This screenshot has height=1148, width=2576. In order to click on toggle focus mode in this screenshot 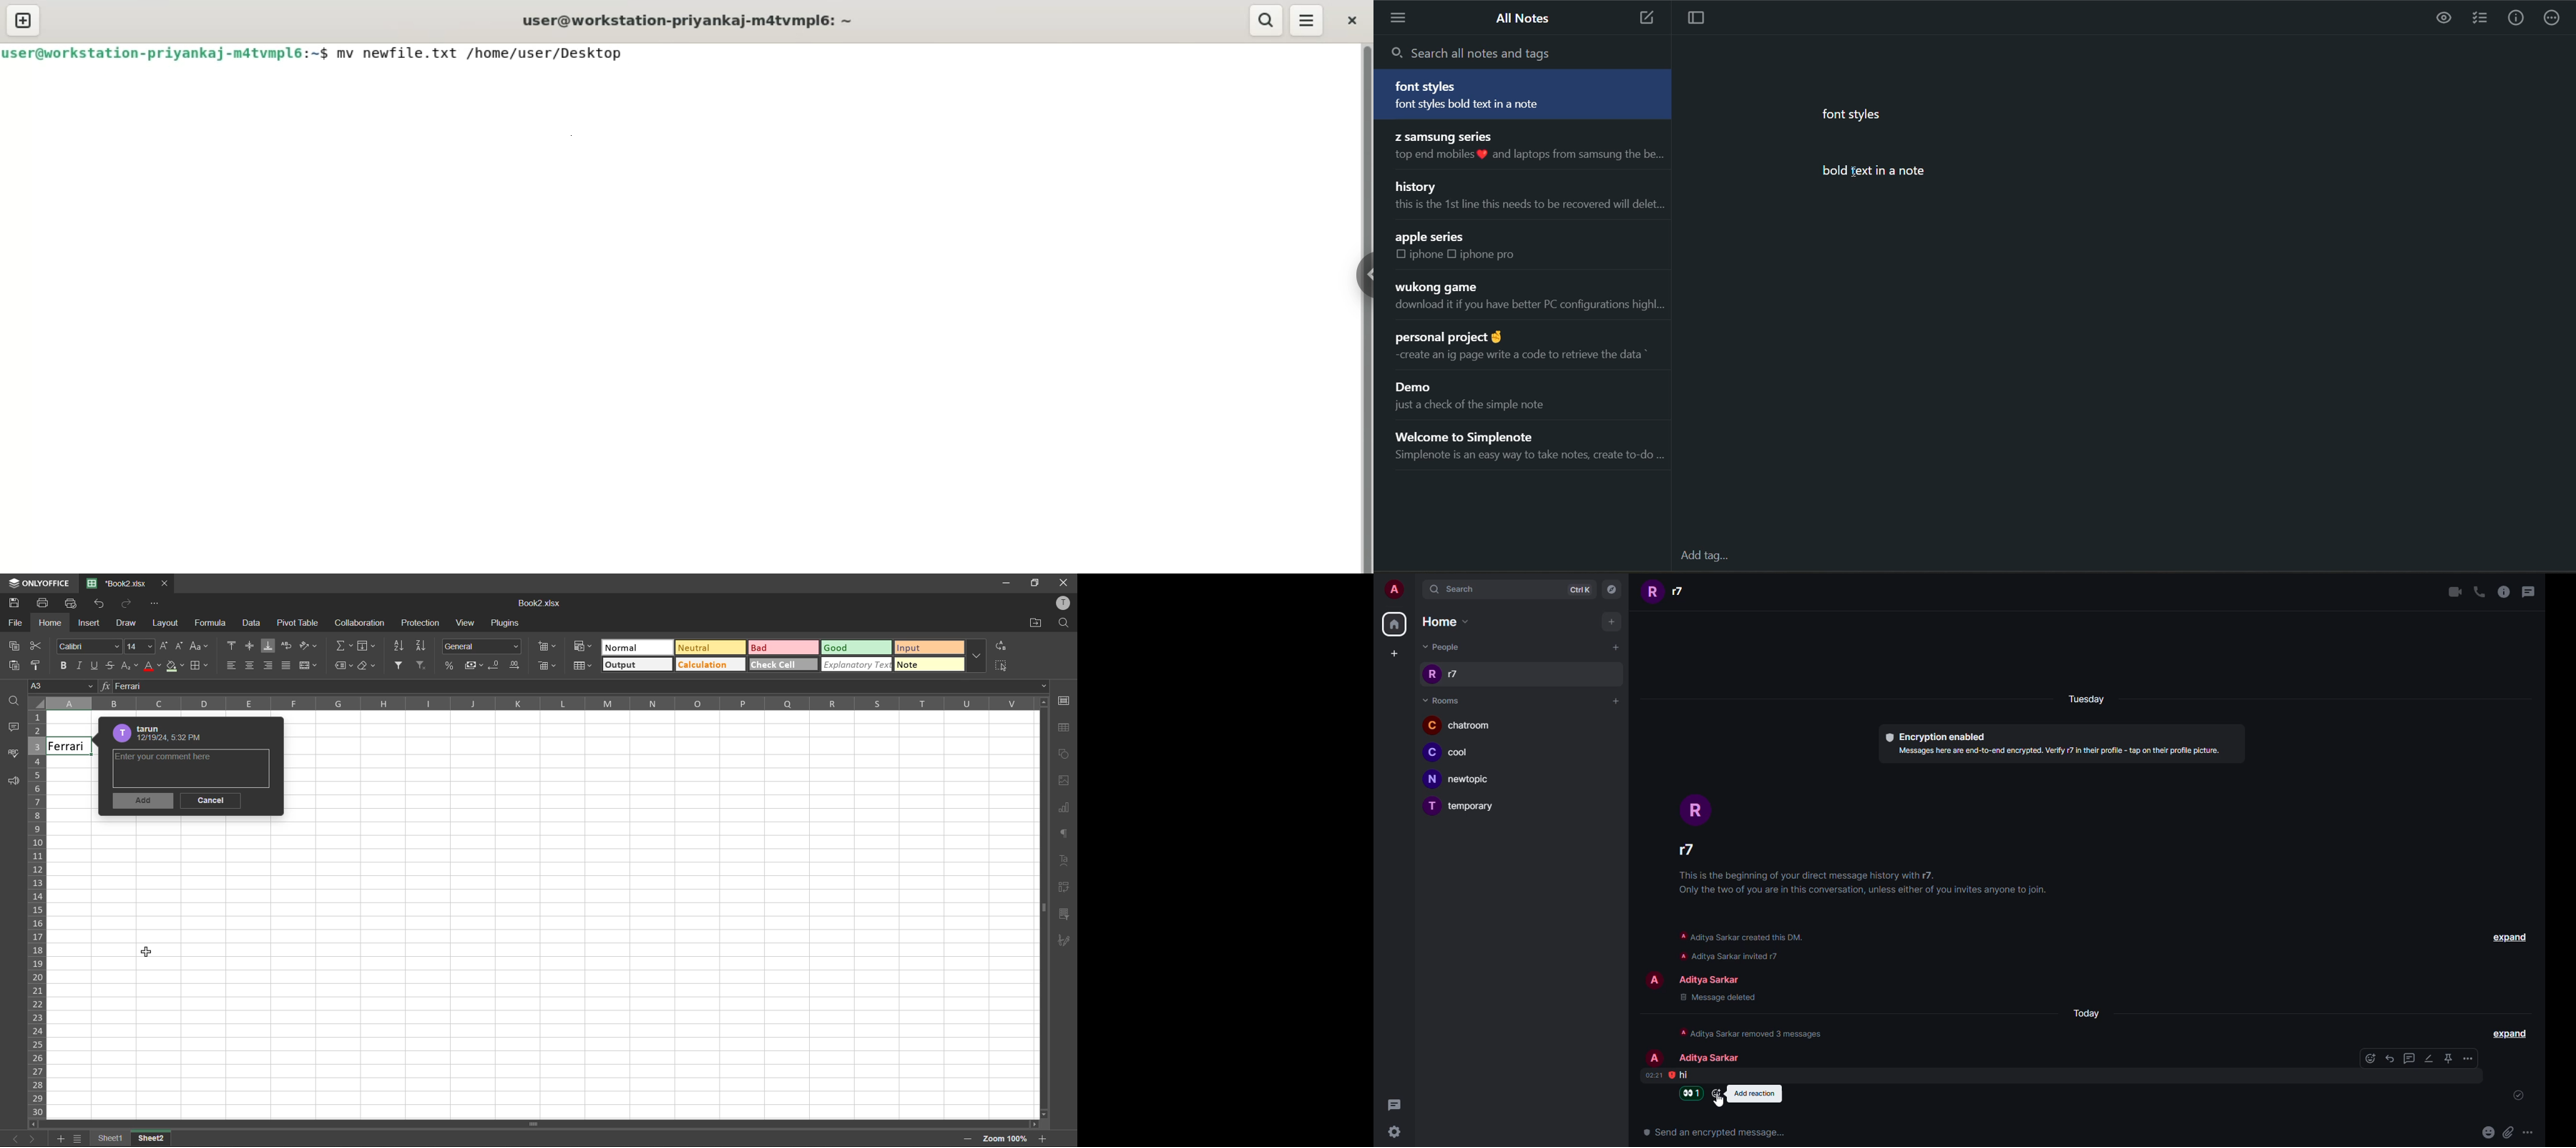, I will do `click(1702, 19)`.